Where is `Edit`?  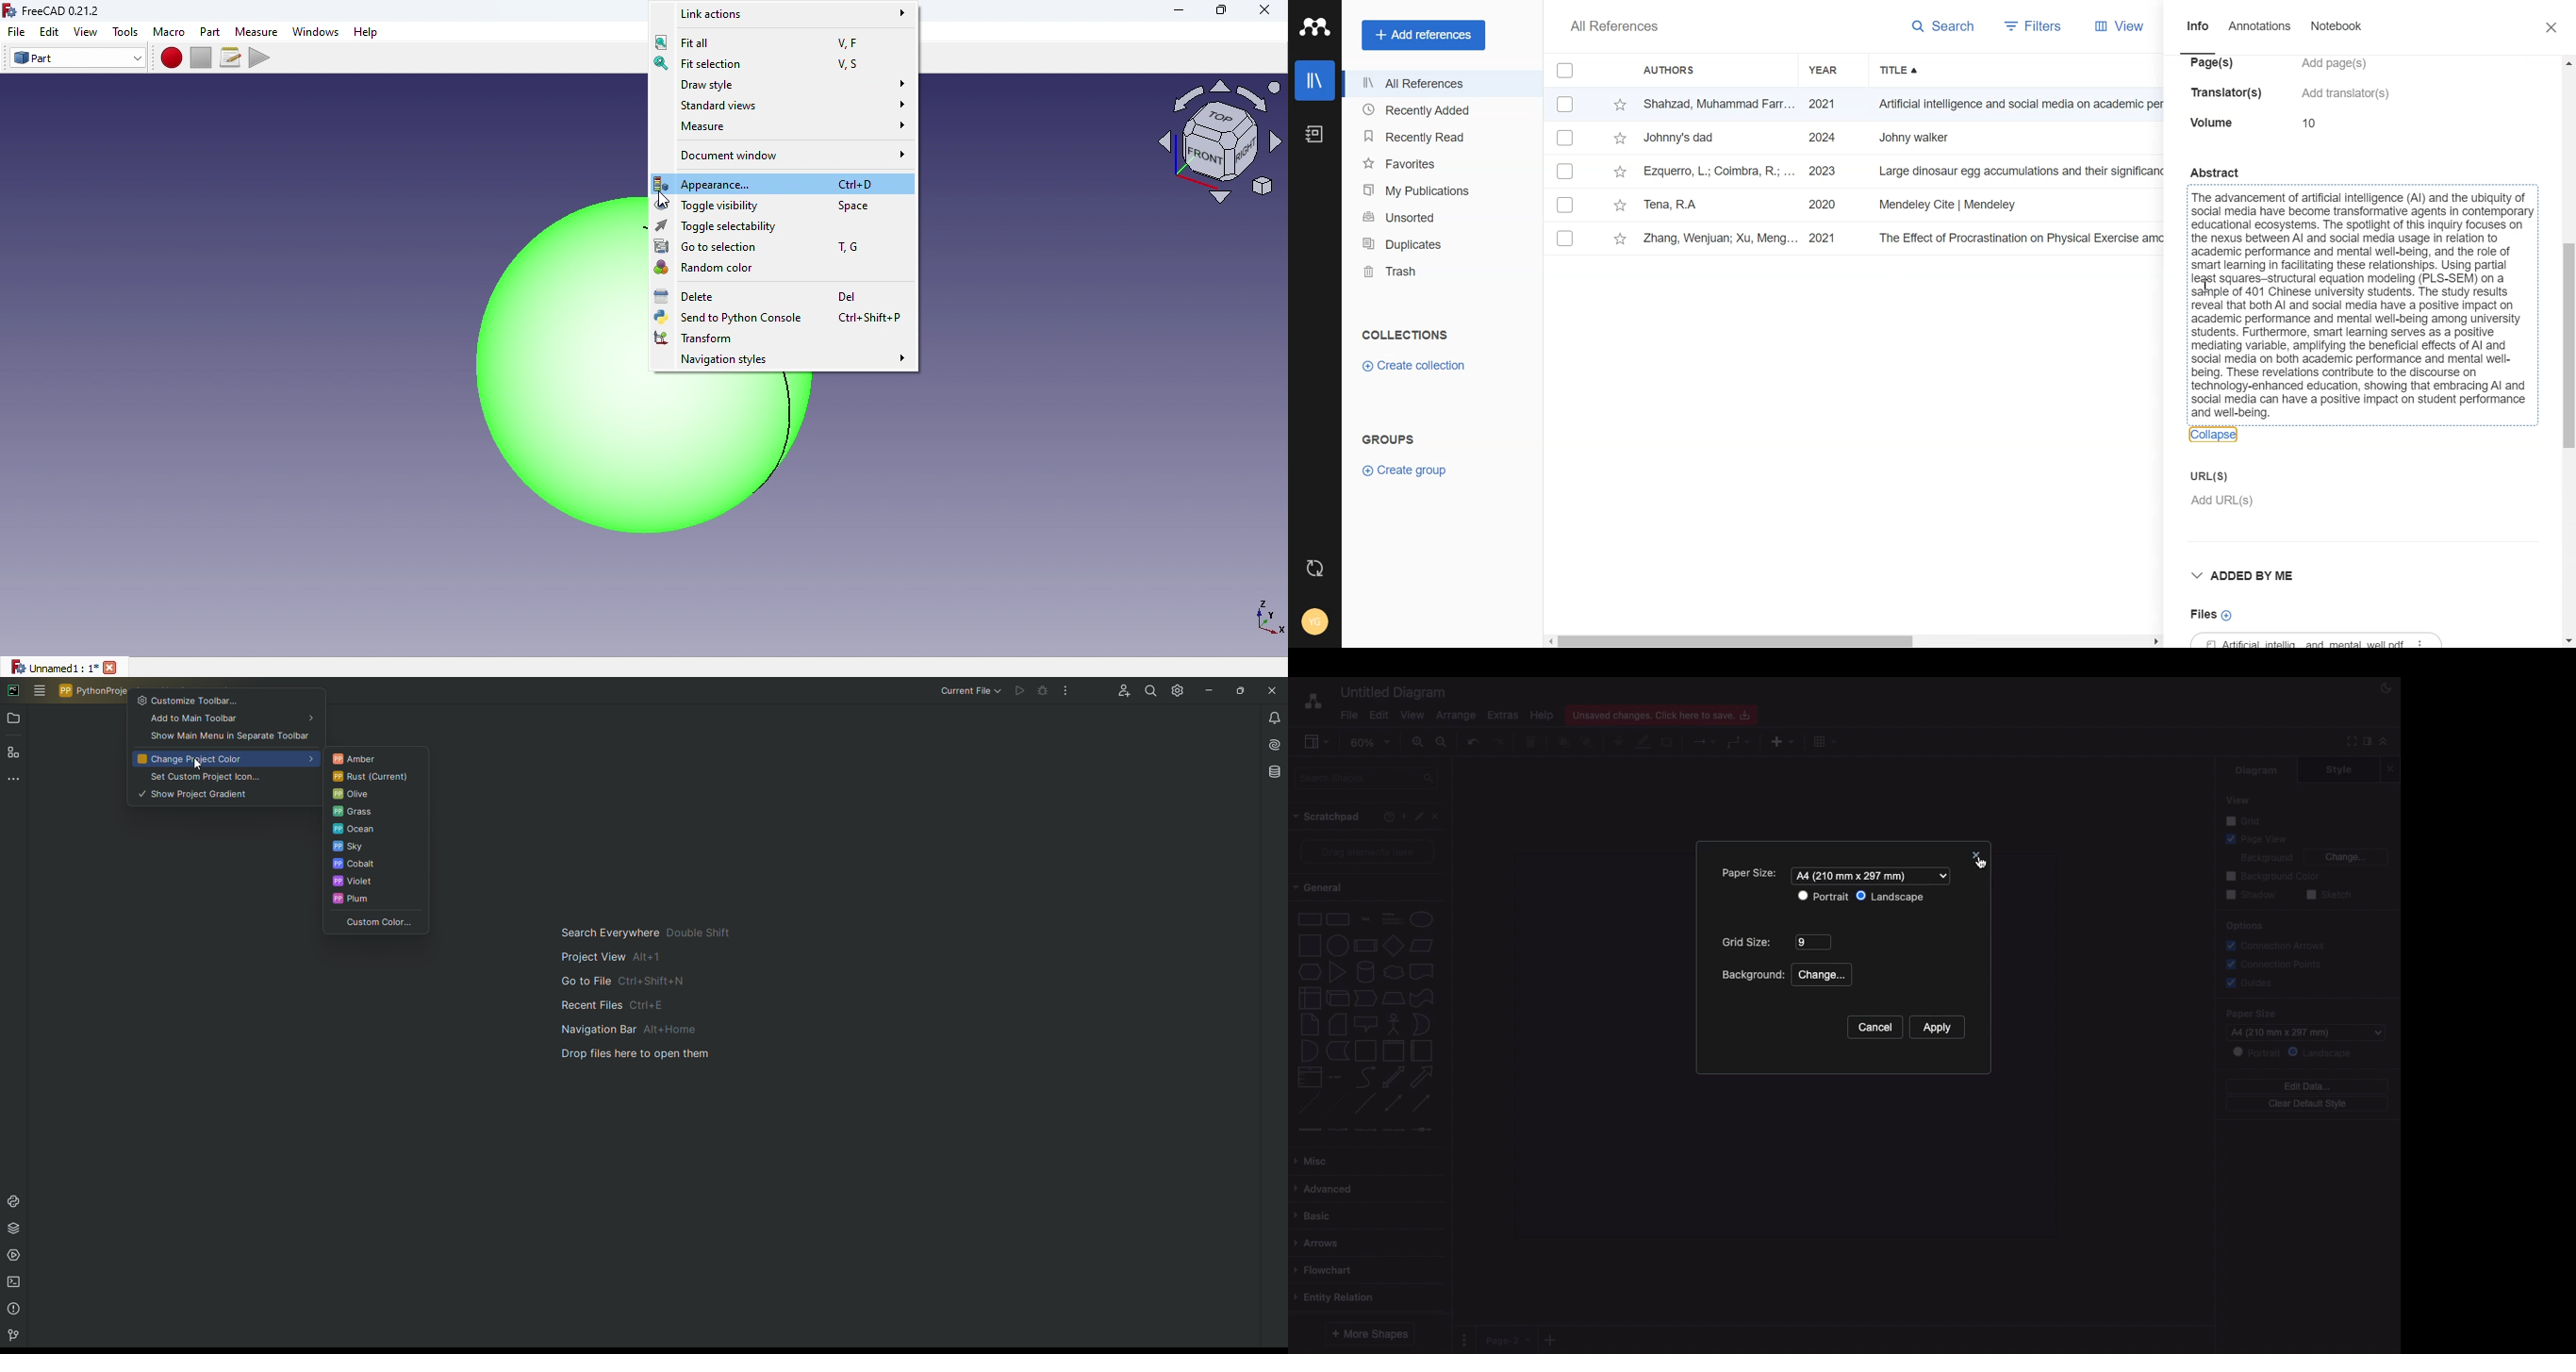
Edit is located at coordinates (1379, 714).